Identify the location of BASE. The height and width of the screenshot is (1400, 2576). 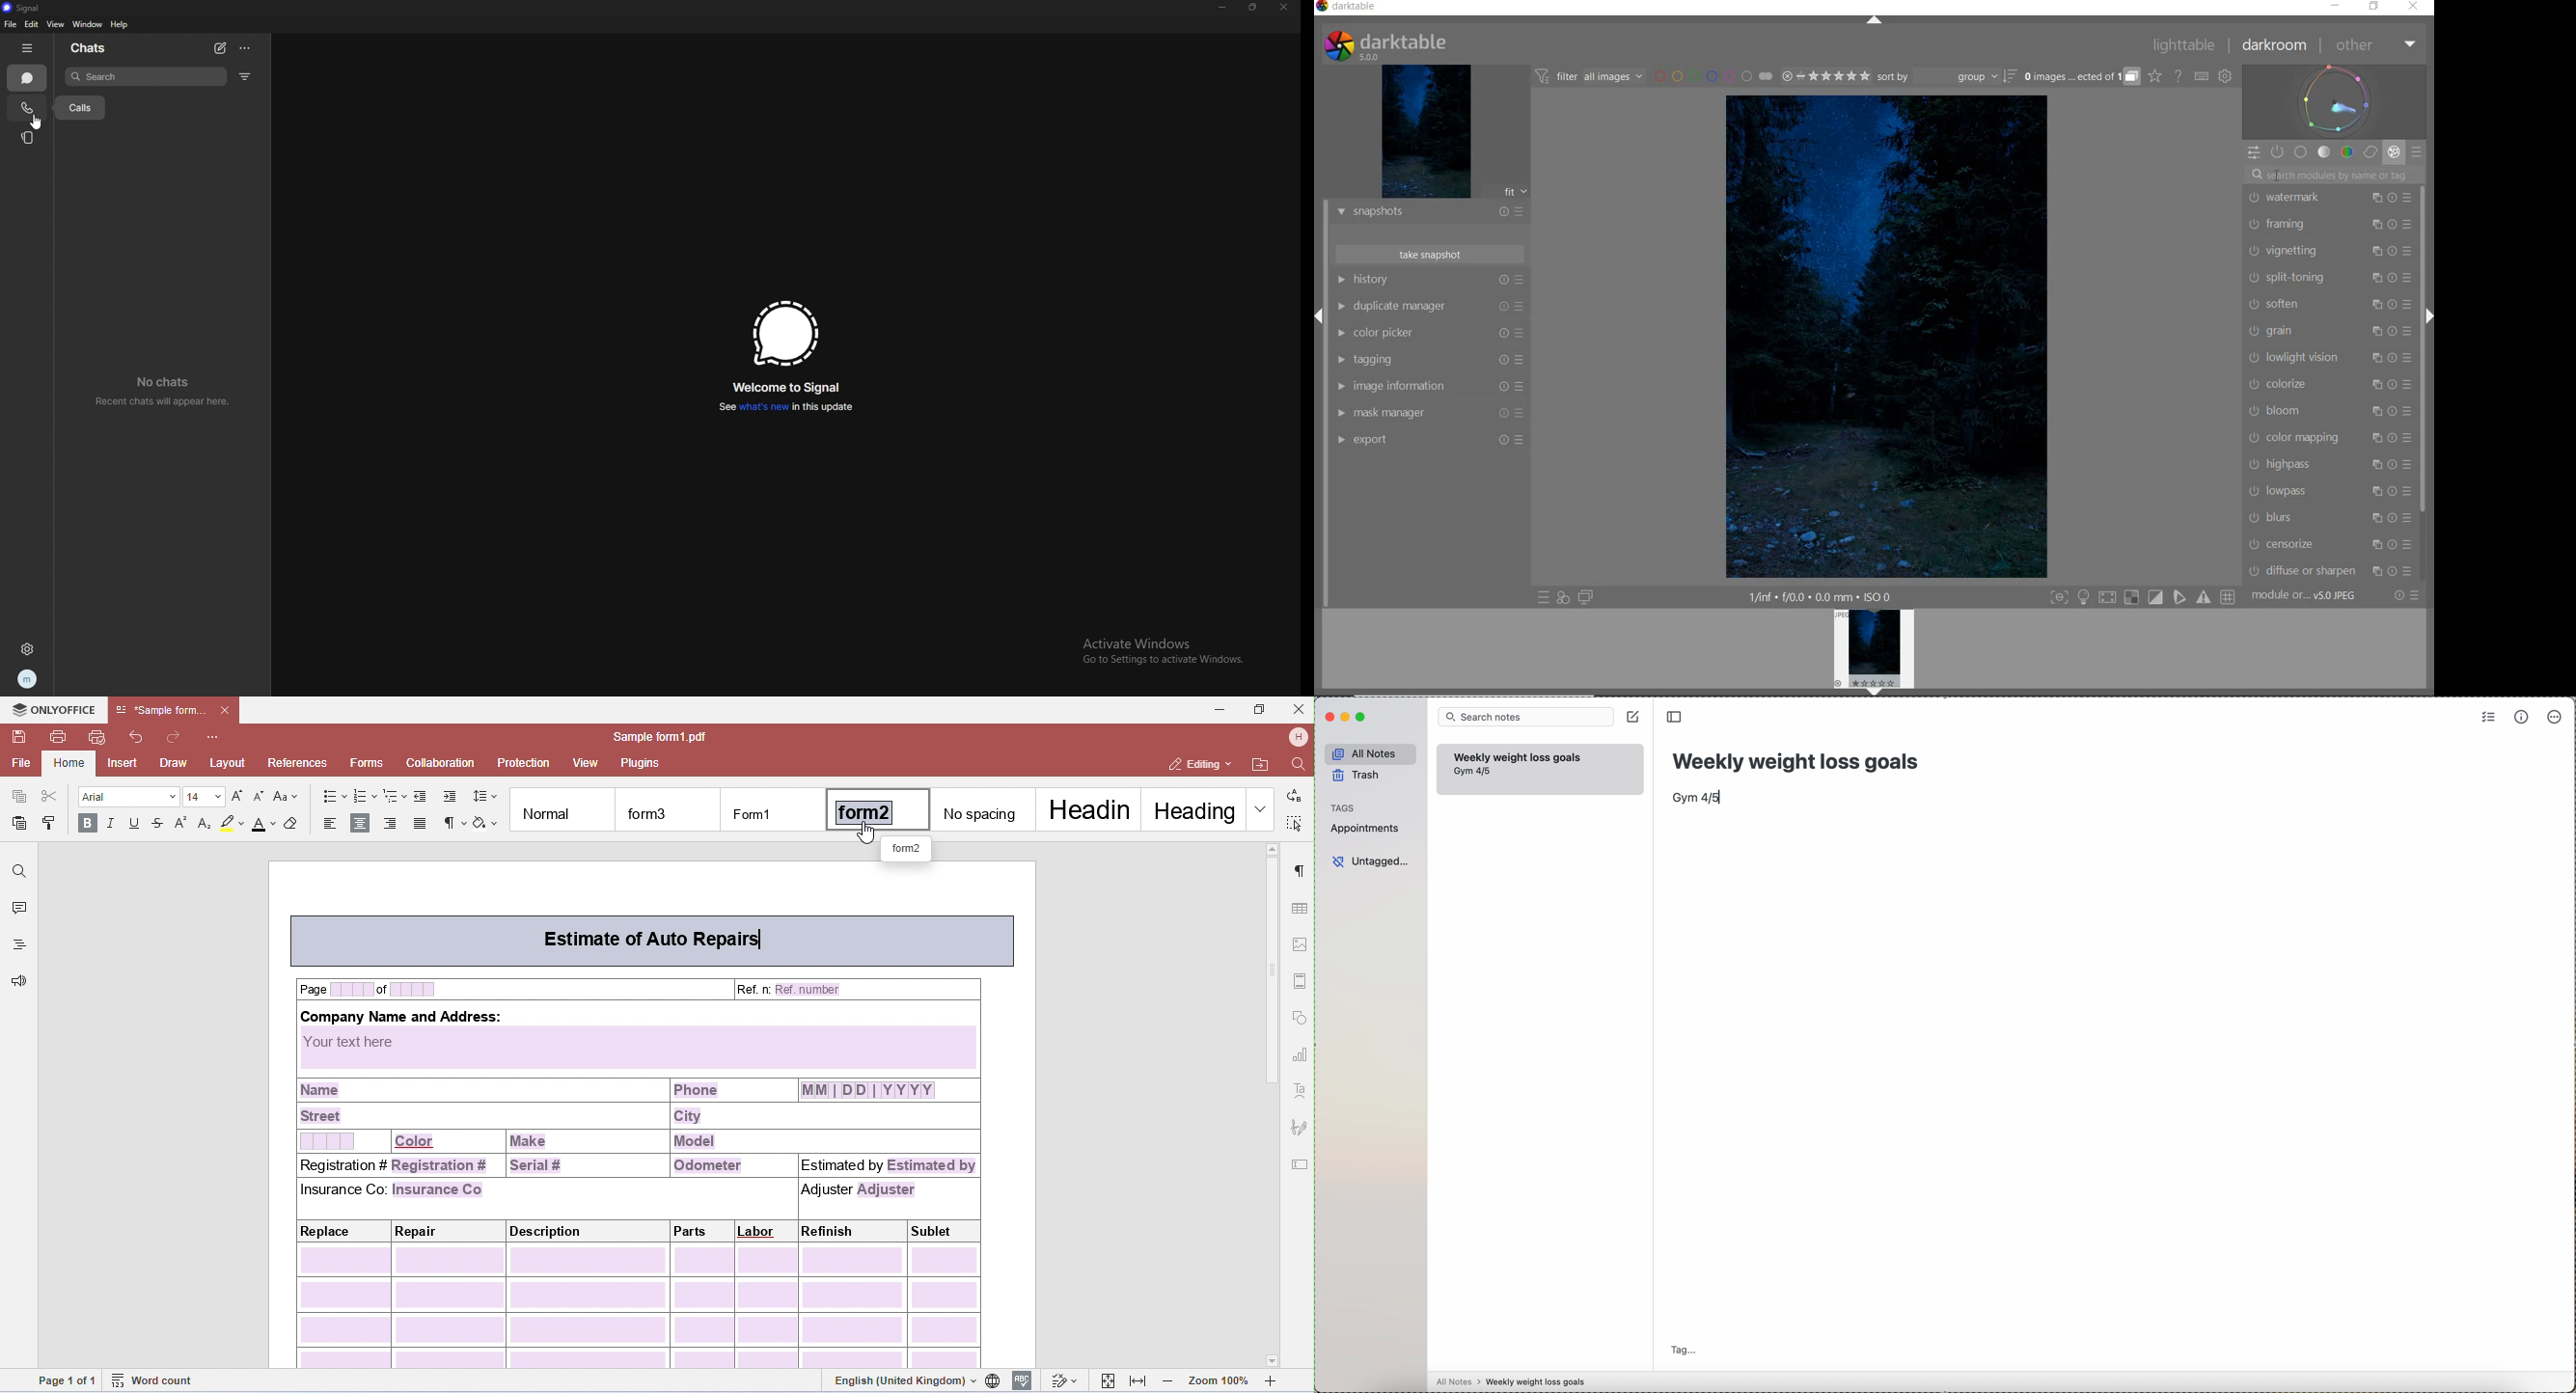
(2302, 151).